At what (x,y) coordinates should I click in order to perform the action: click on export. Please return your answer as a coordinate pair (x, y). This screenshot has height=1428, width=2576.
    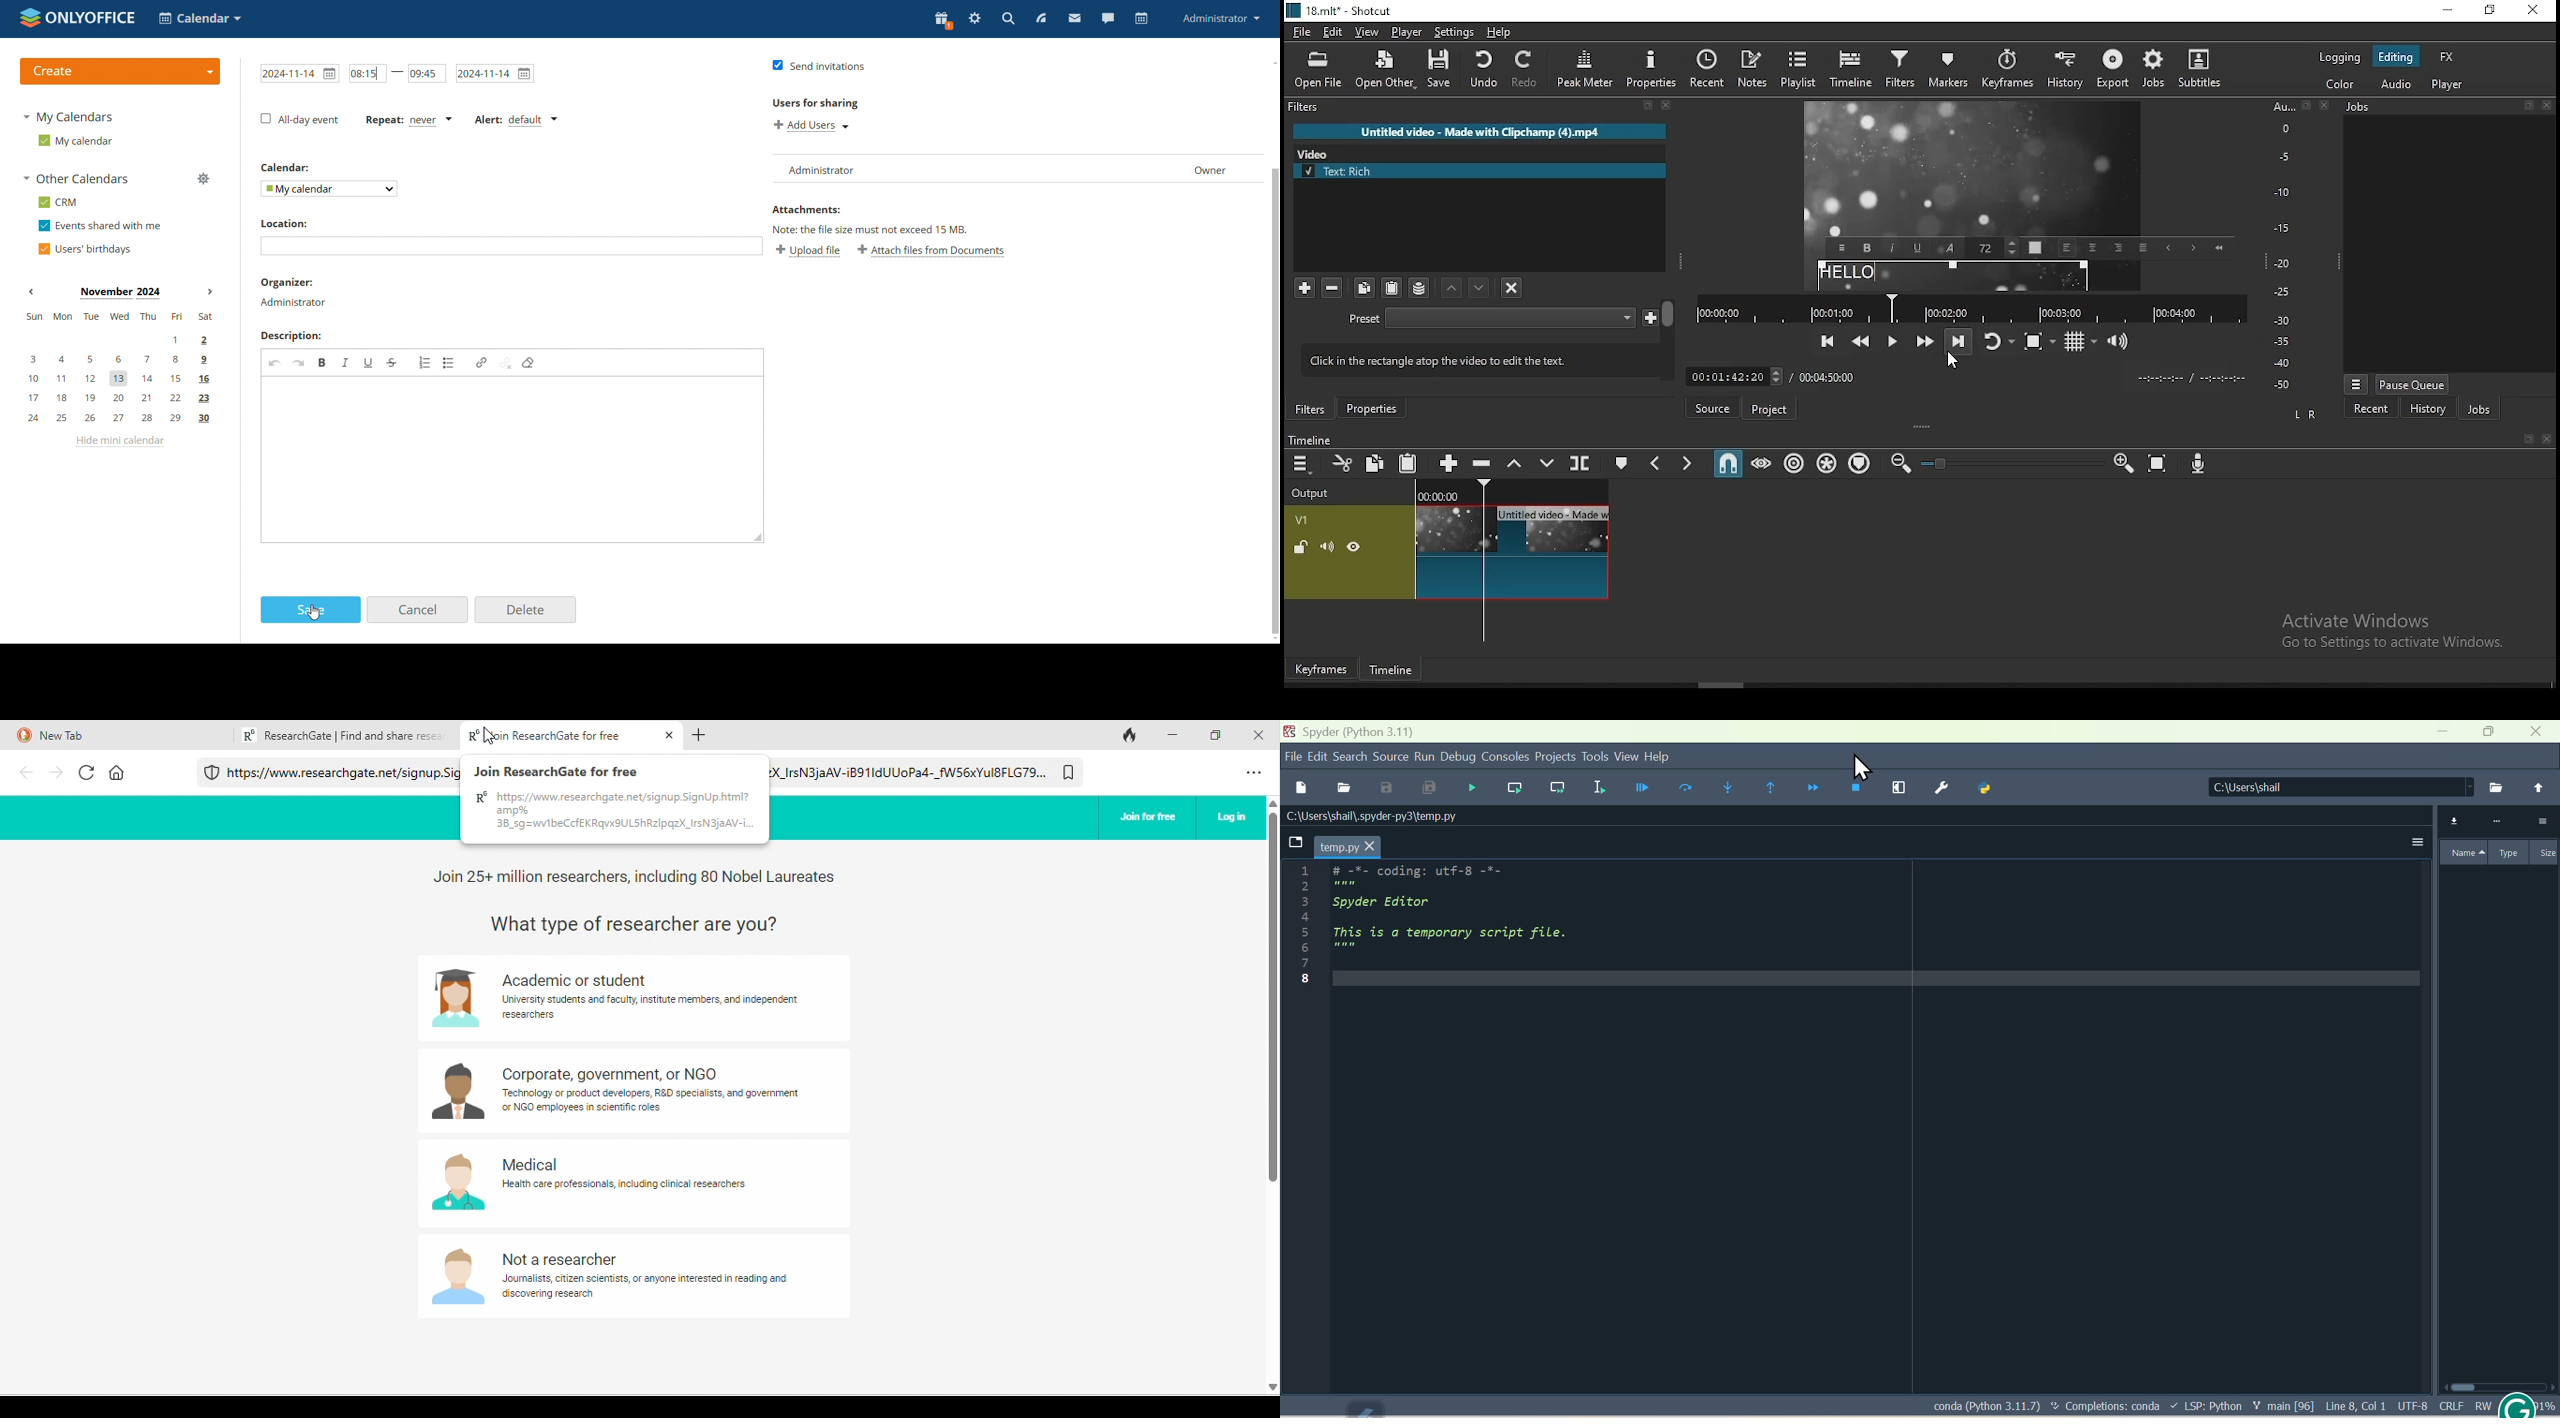
    Looking at the image, I should click on (2111, 72).